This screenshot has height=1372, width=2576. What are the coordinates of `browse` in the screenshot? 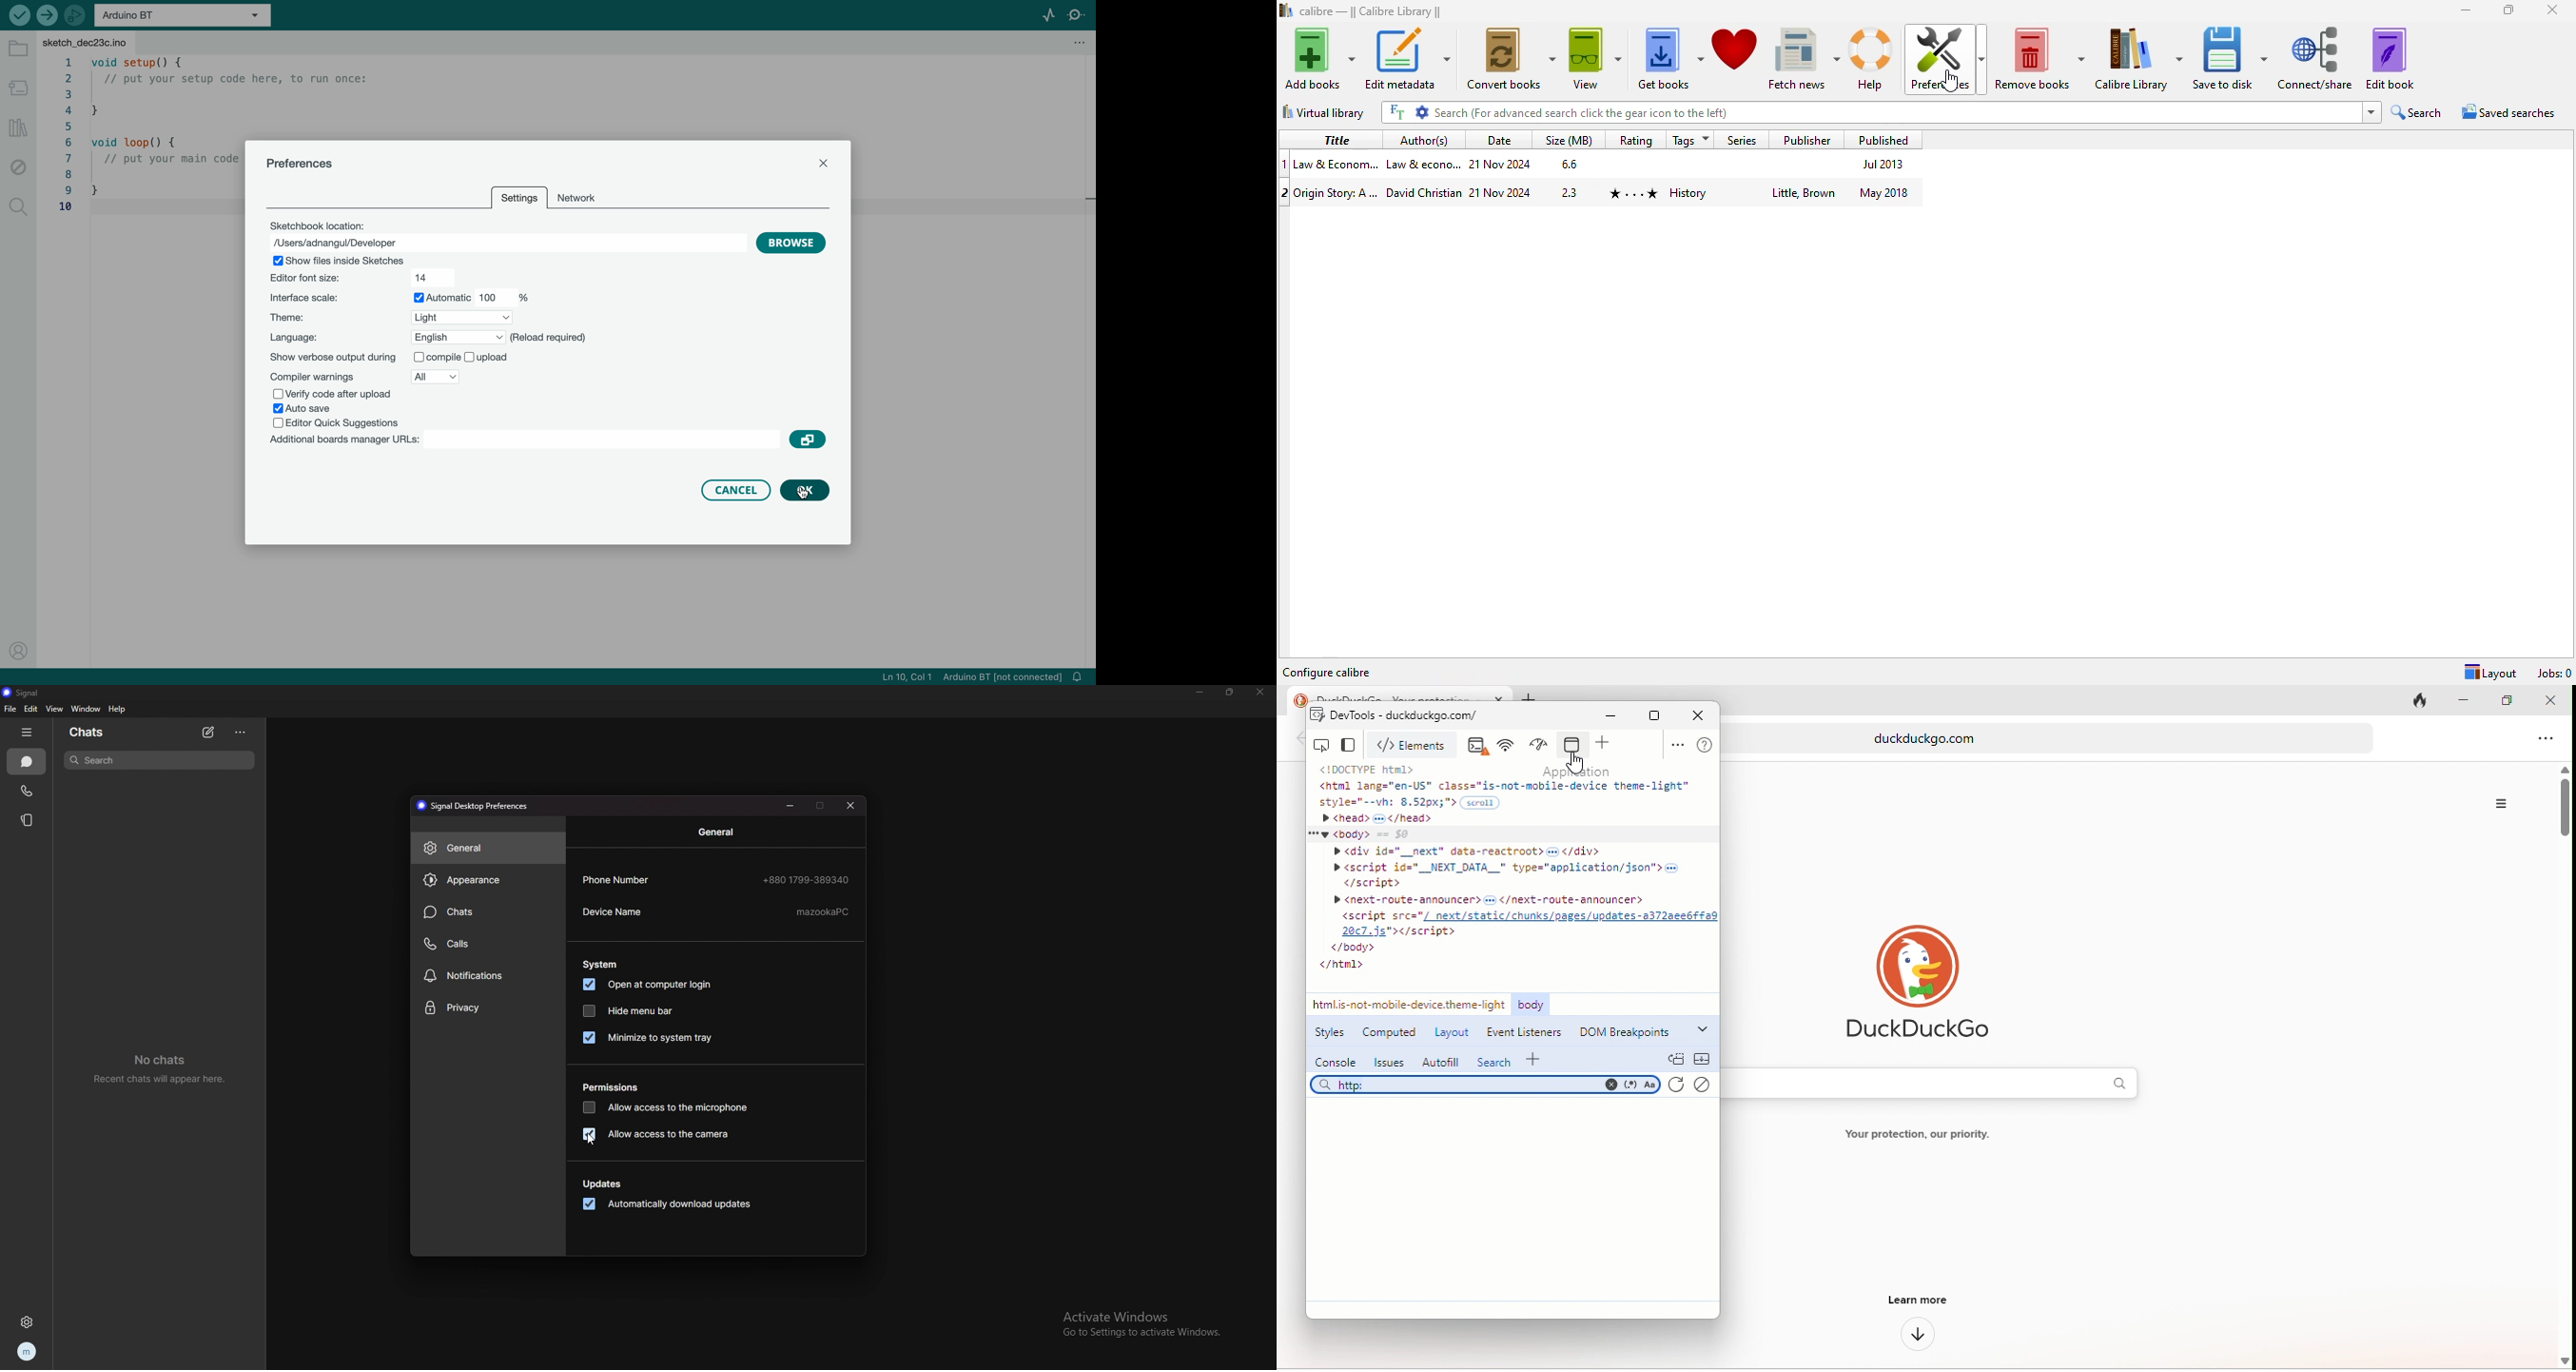 It's located at (796, 243).